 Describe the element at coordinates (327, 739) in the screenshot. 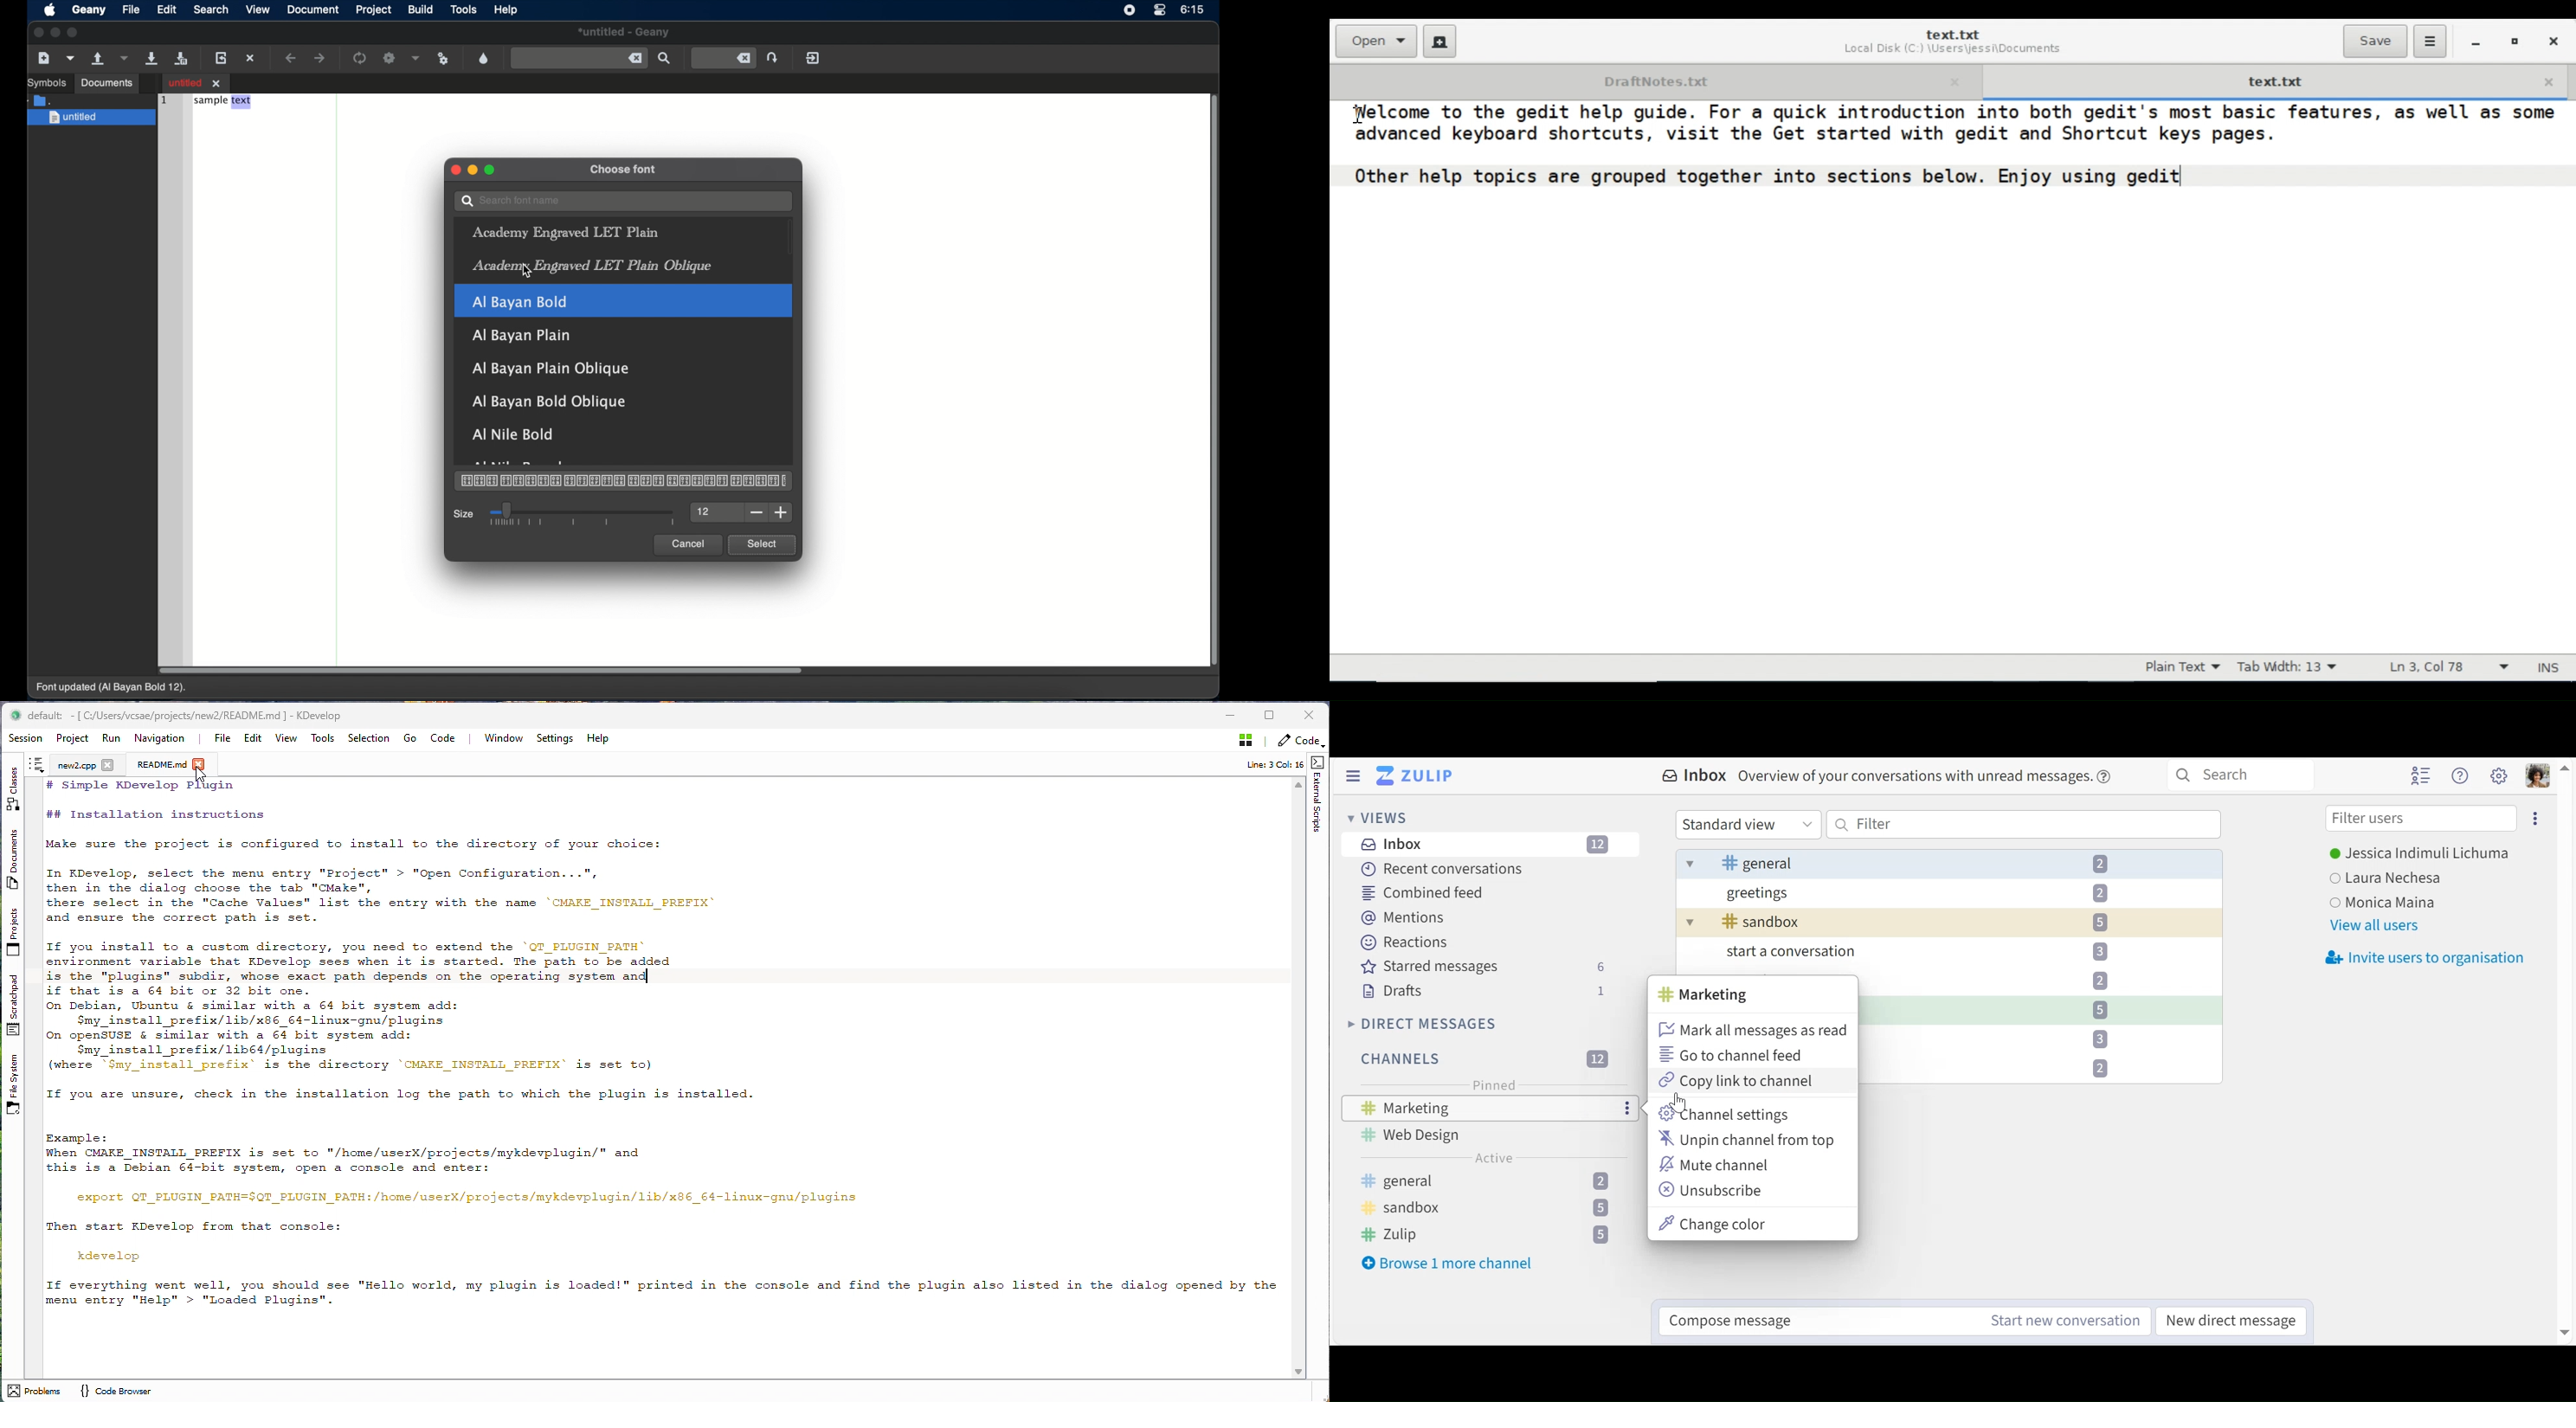

I see `Tools` at that location.